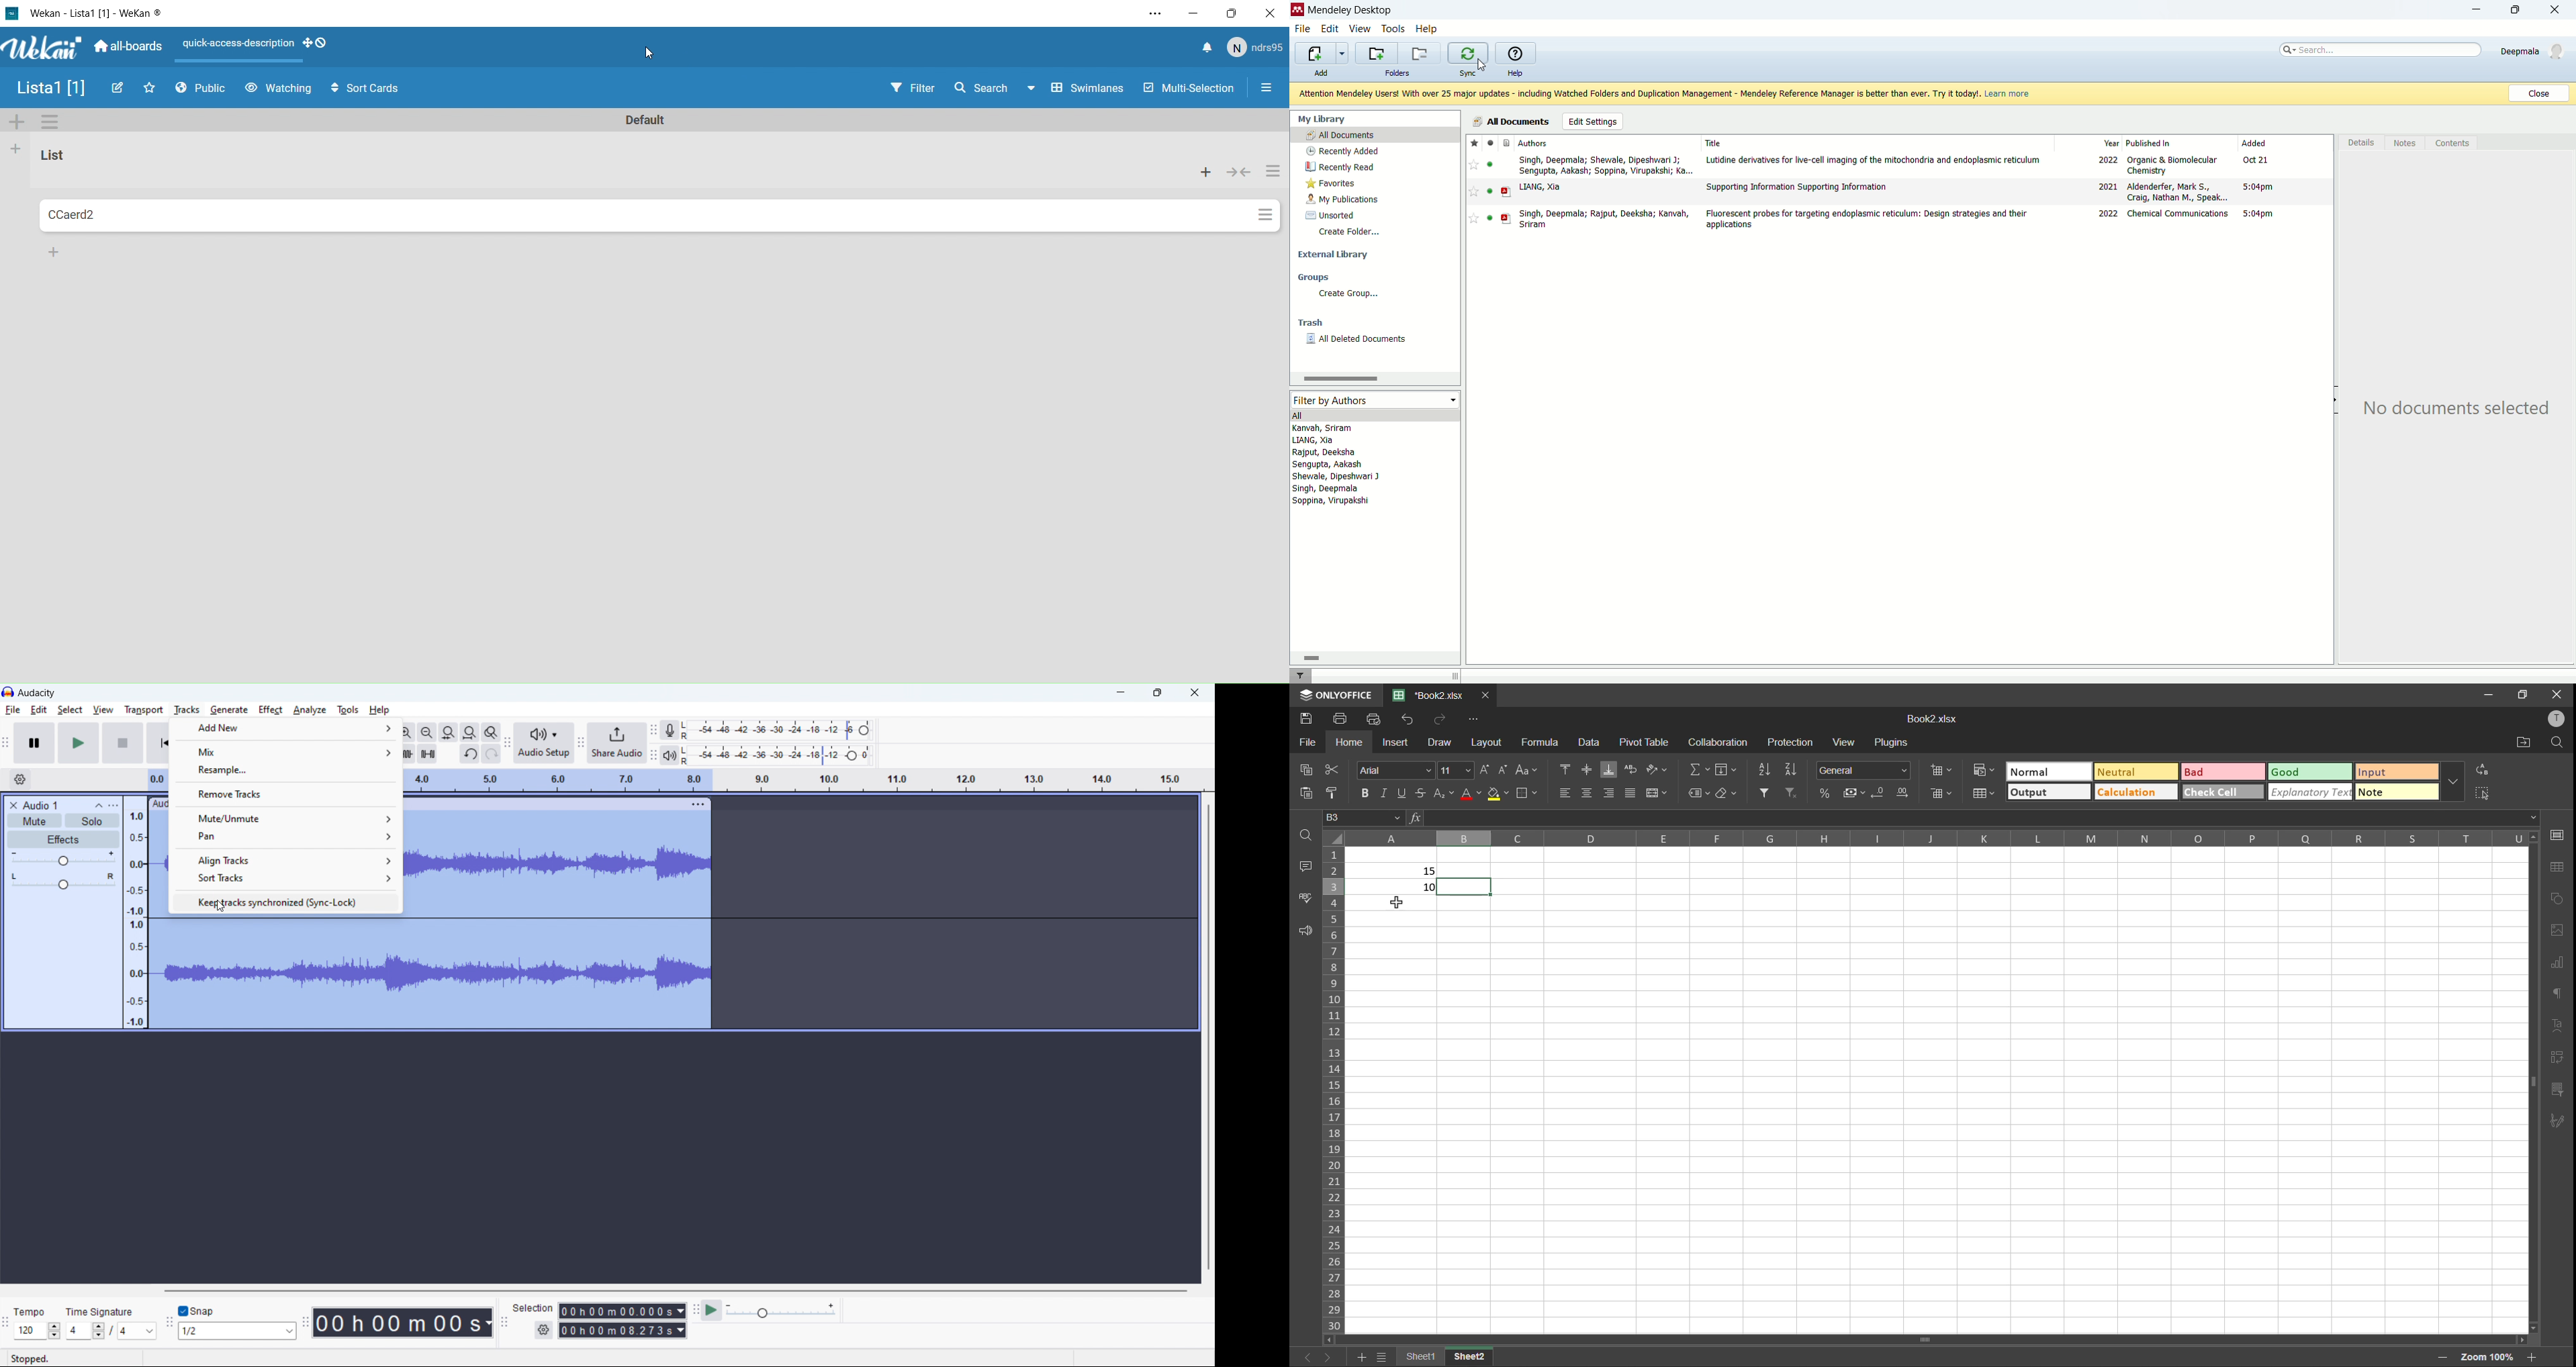 The width and height of the screenshot is (2576, 1372). What do you see at coordinates (1546, 742) in the screenshot?
I see `formula` at bounding box center [1546, 742].